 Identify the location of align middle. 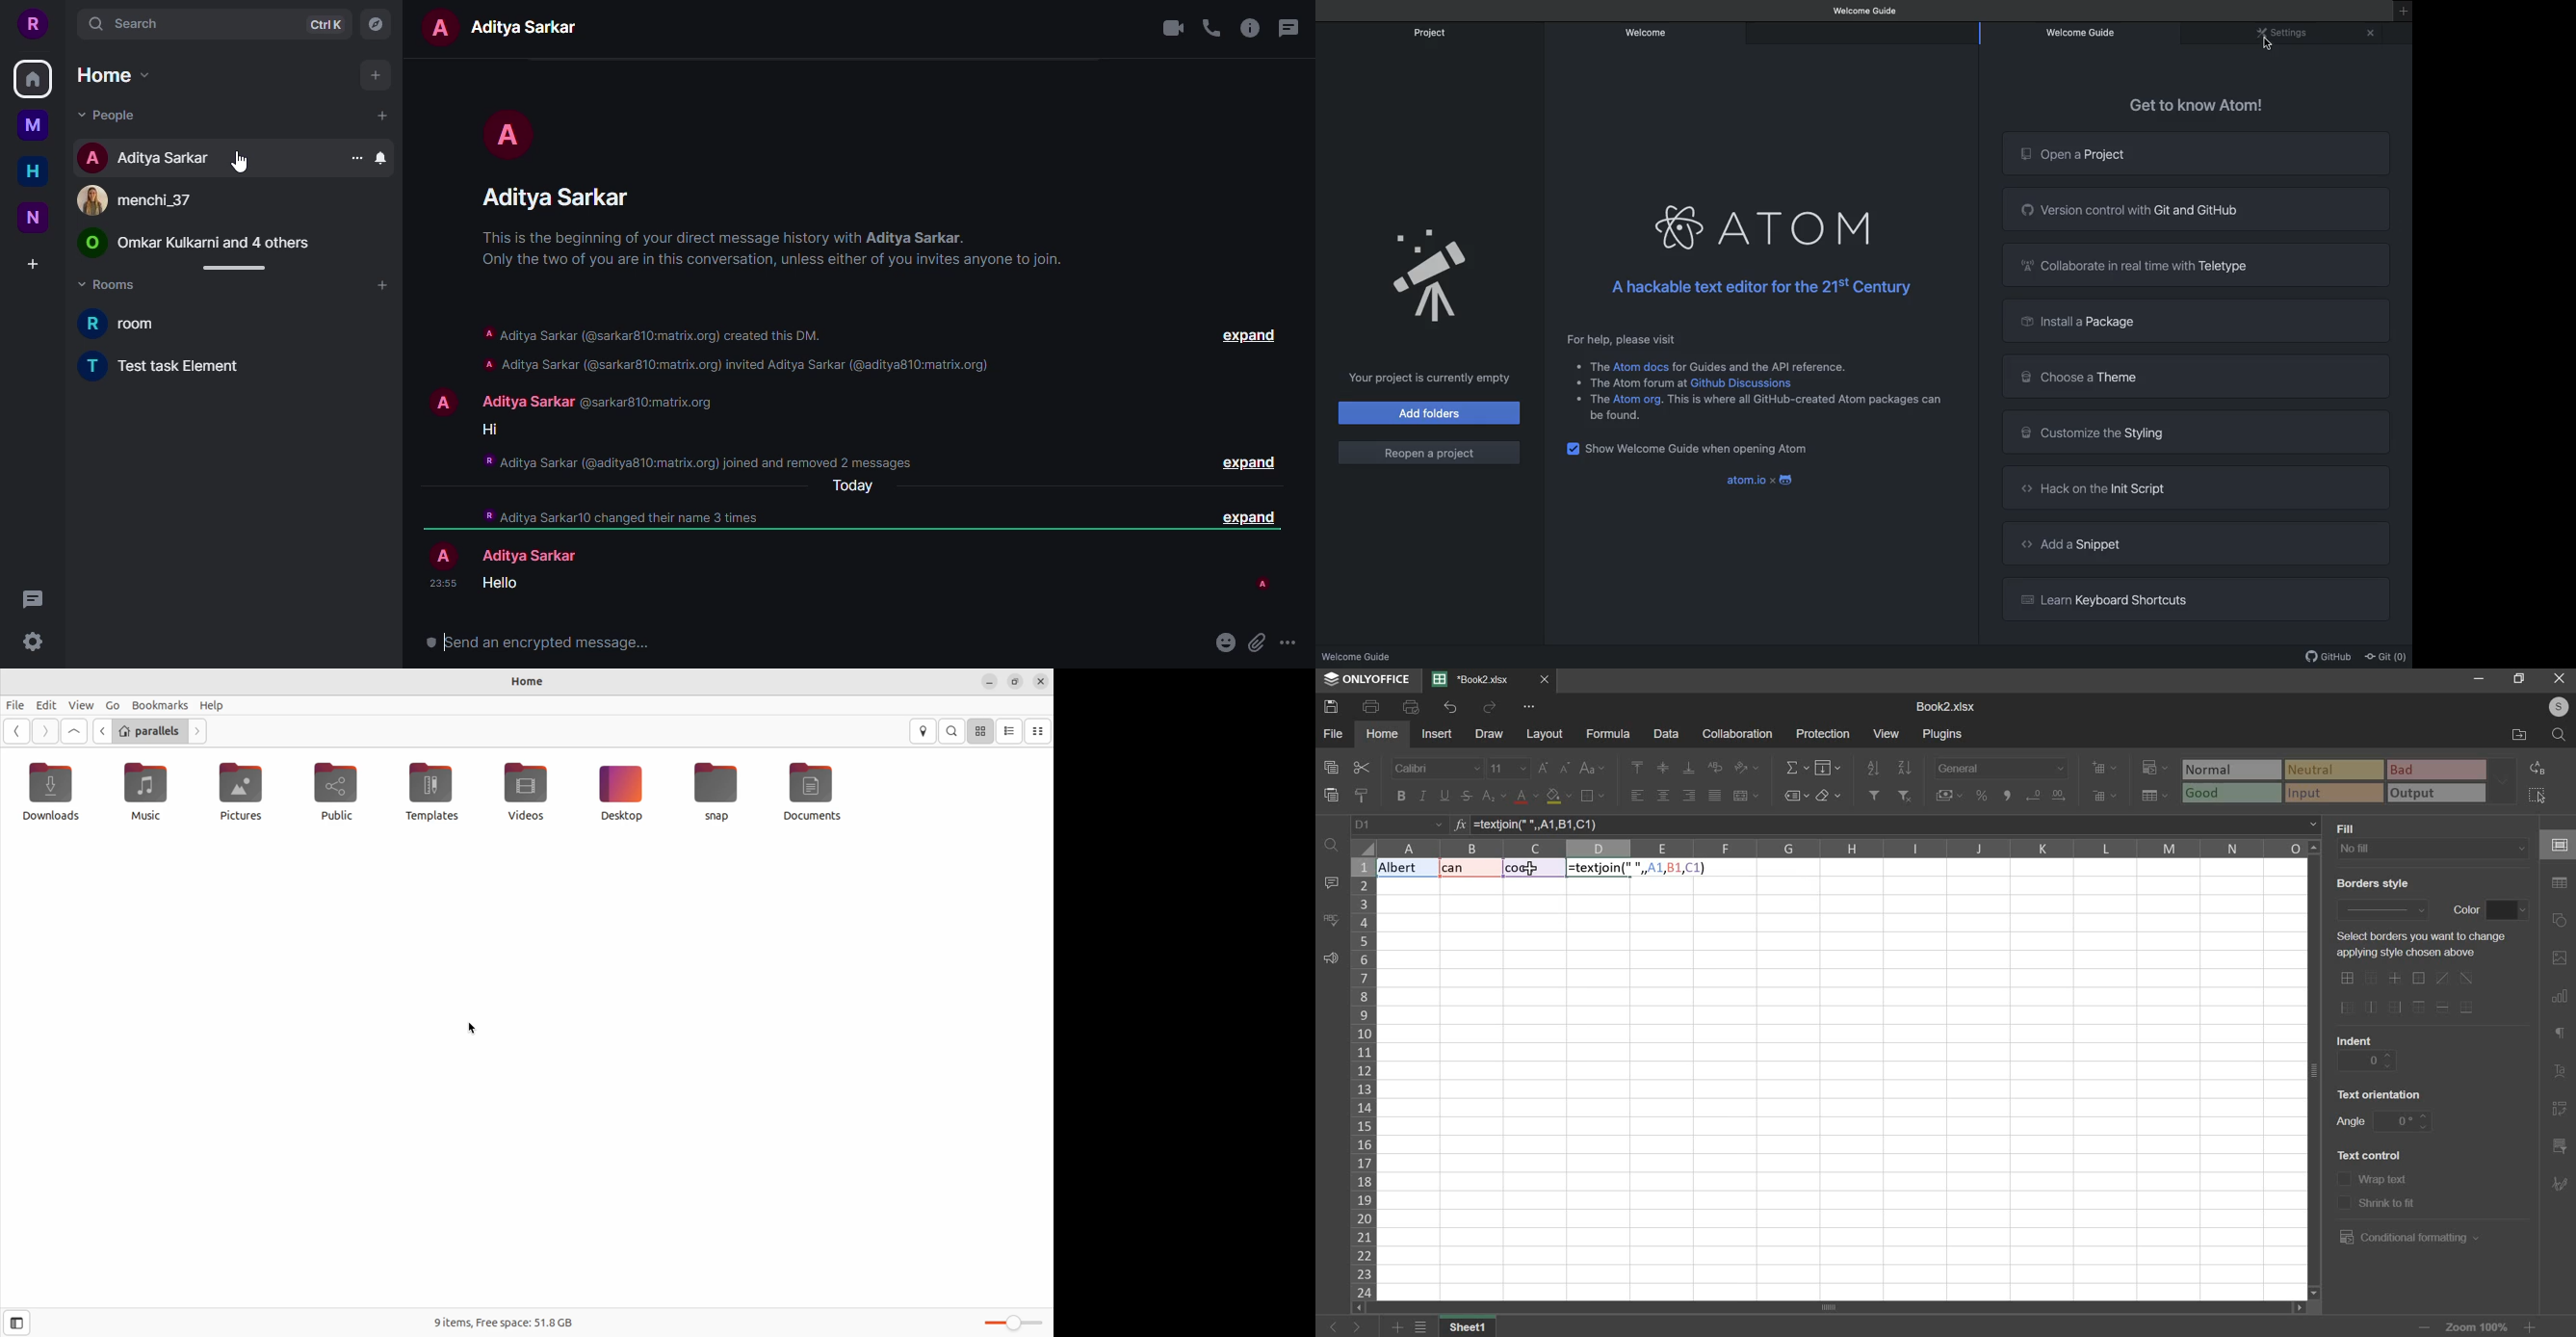
(1665, 768).